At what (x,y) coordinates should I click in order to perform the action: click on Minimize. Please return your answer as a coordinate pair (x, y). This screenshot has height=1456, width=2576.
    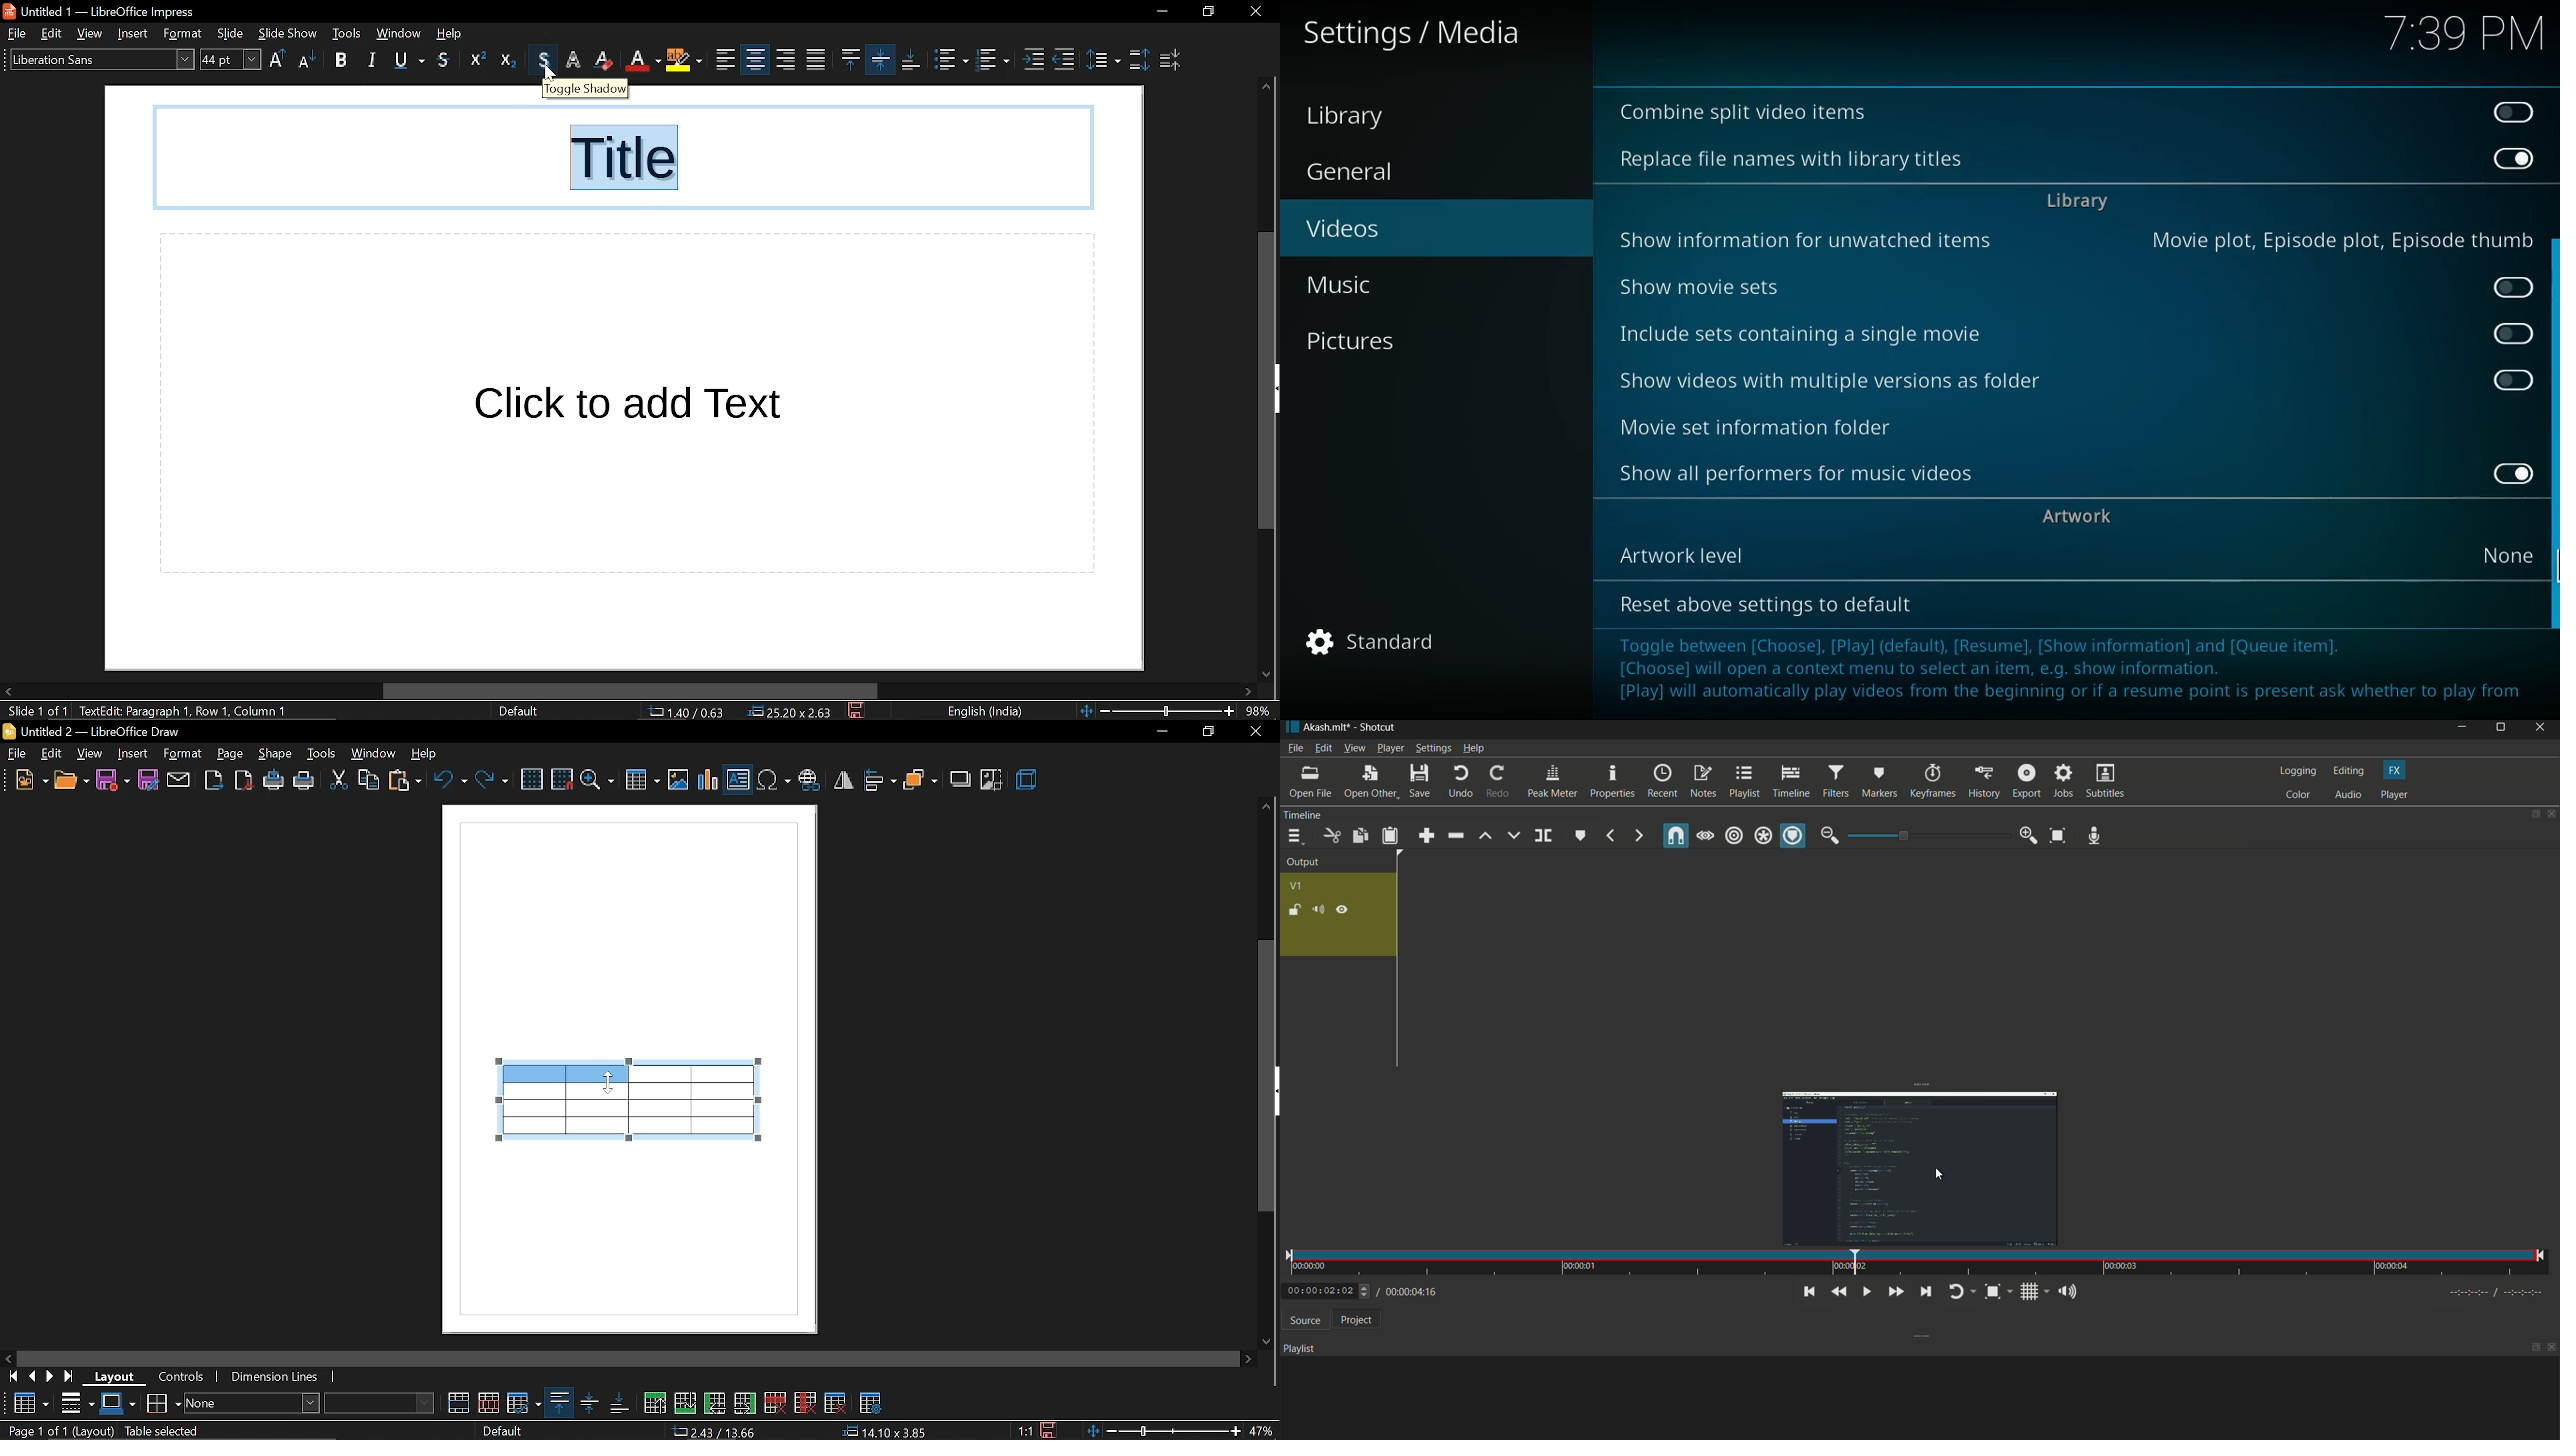
    Looking at the image, I should click on (1157, 732).